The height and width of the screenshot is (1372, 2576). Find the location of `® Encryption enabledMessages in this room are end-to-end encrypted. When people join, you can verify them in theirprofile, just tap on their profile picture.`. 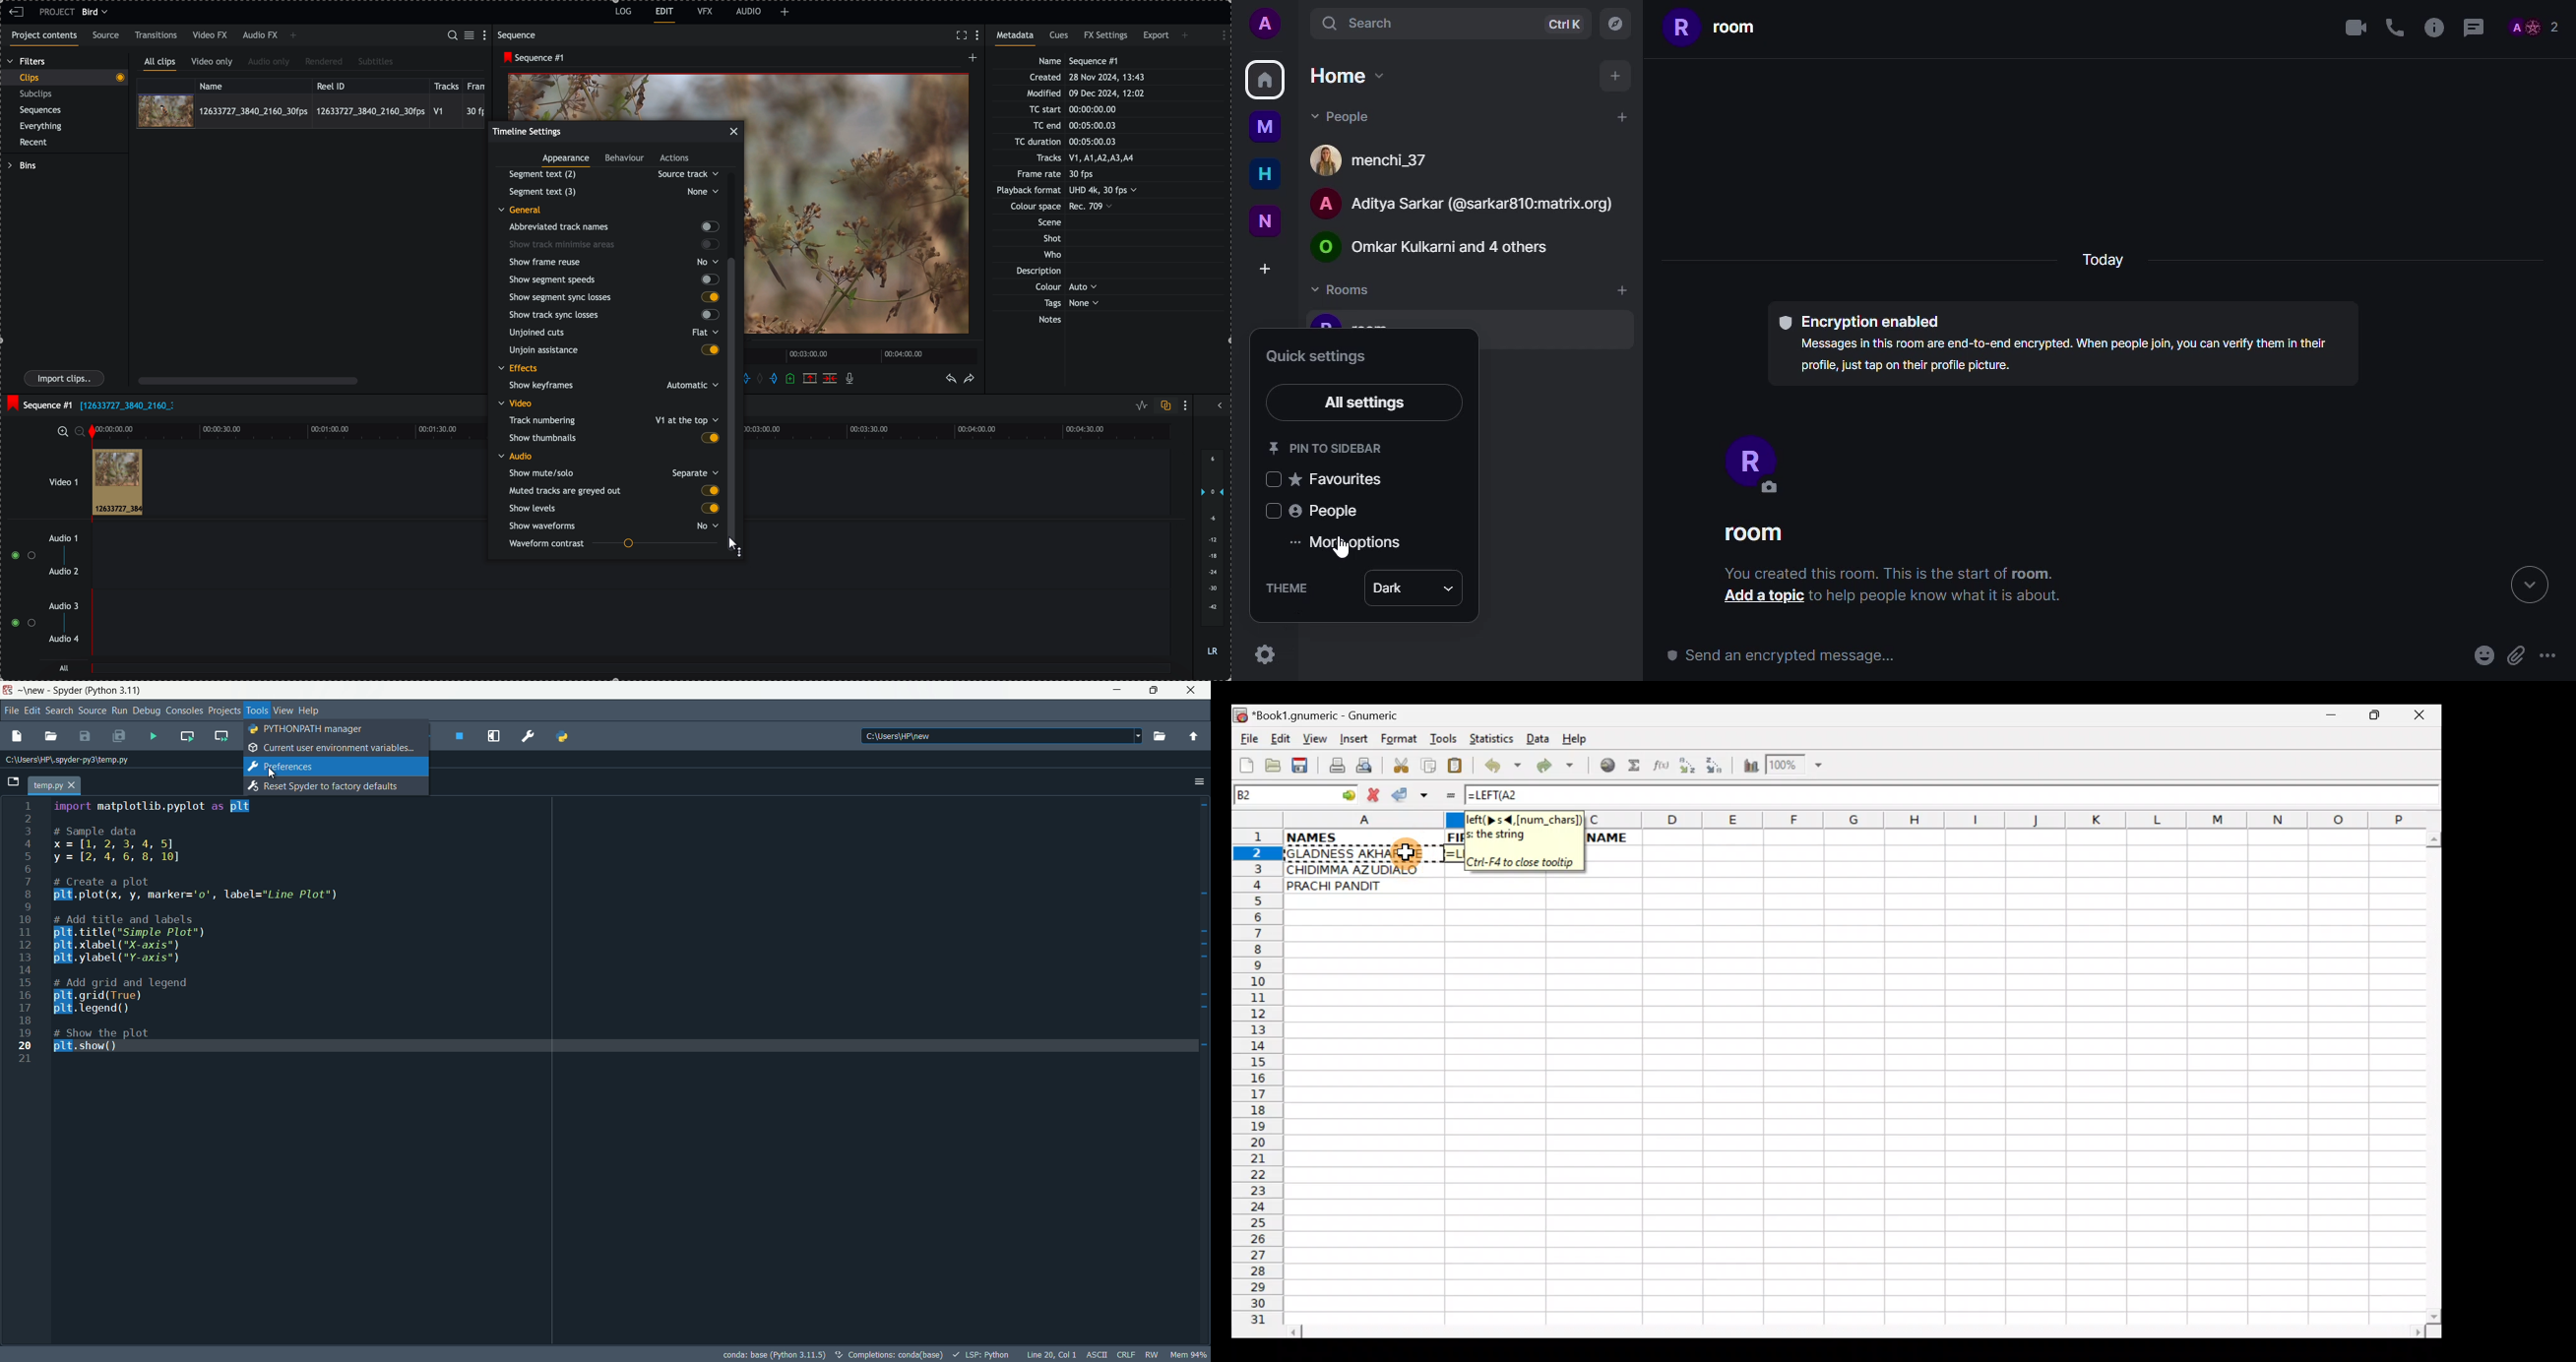

® Encryption enabledMessages in this room are end-to-end encrypted. When people join, you can verify them in theirprofile, just tap on their profile picture. is located at coordinates (2058, 342).